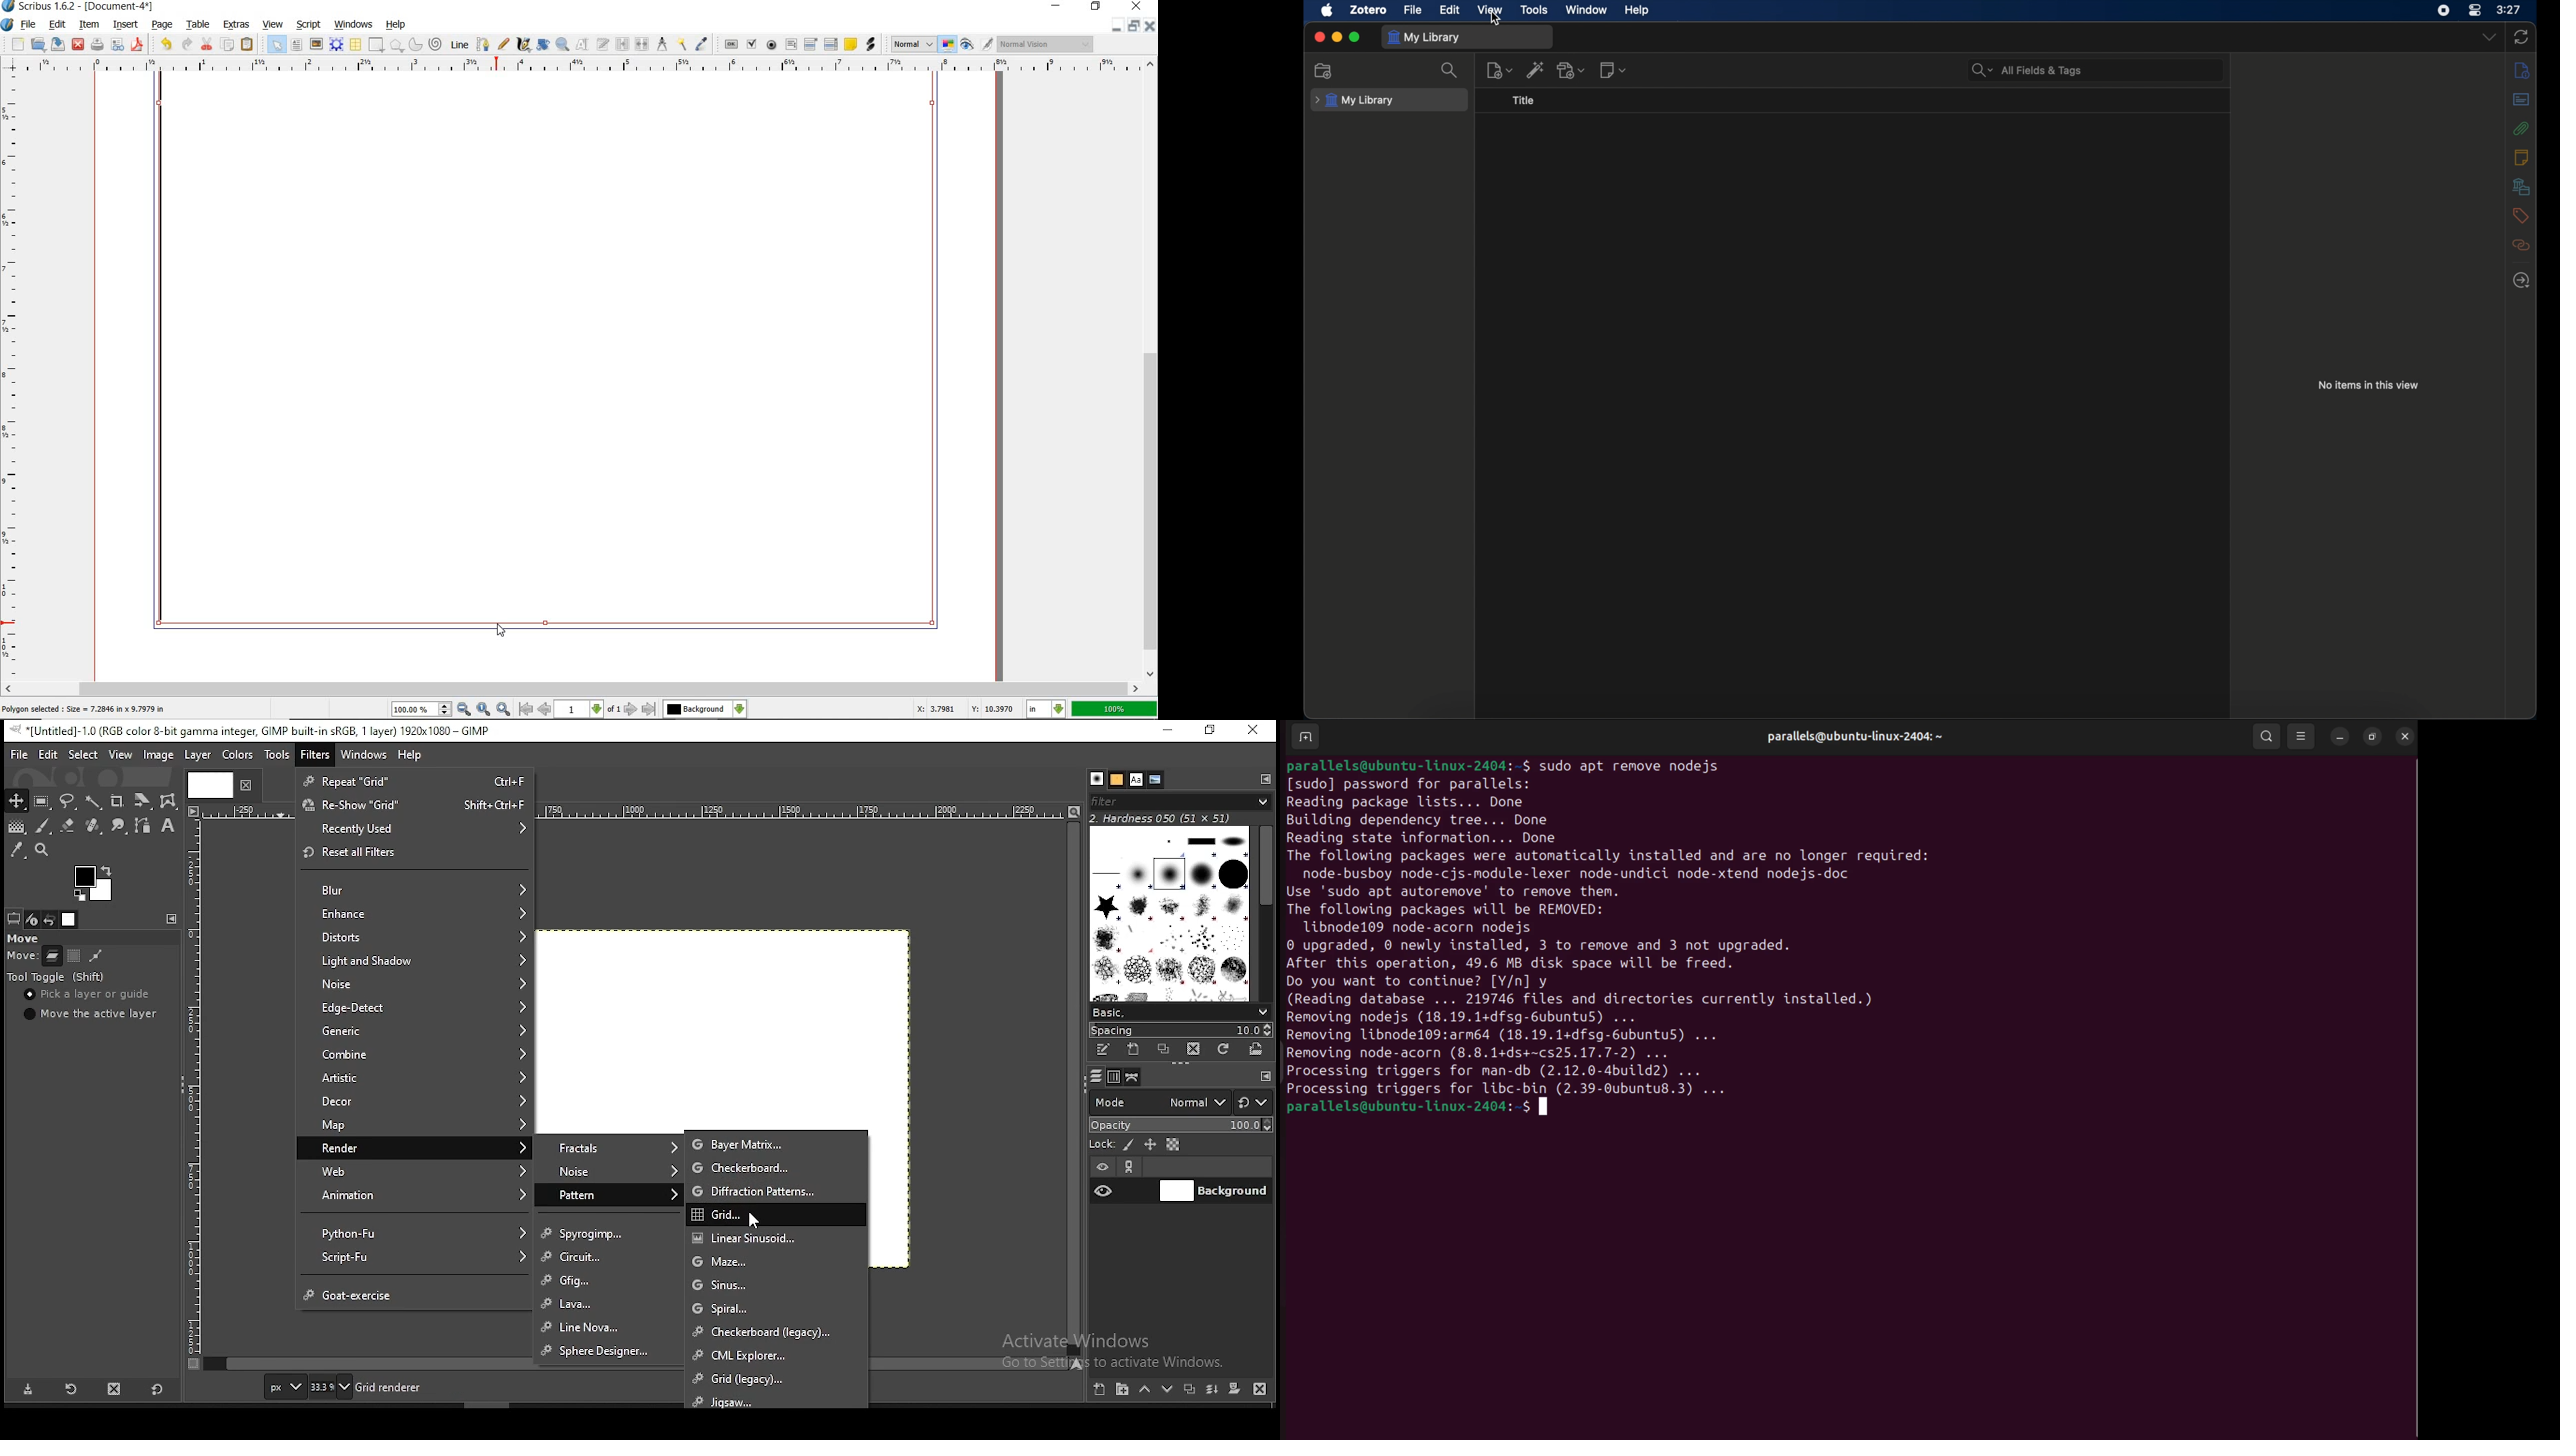 The width and height of the screenshot is (2576, 1456). Describe the element at coordinates (562, 46) in the screenshot. I see `zoom in or zoom out` at that location.